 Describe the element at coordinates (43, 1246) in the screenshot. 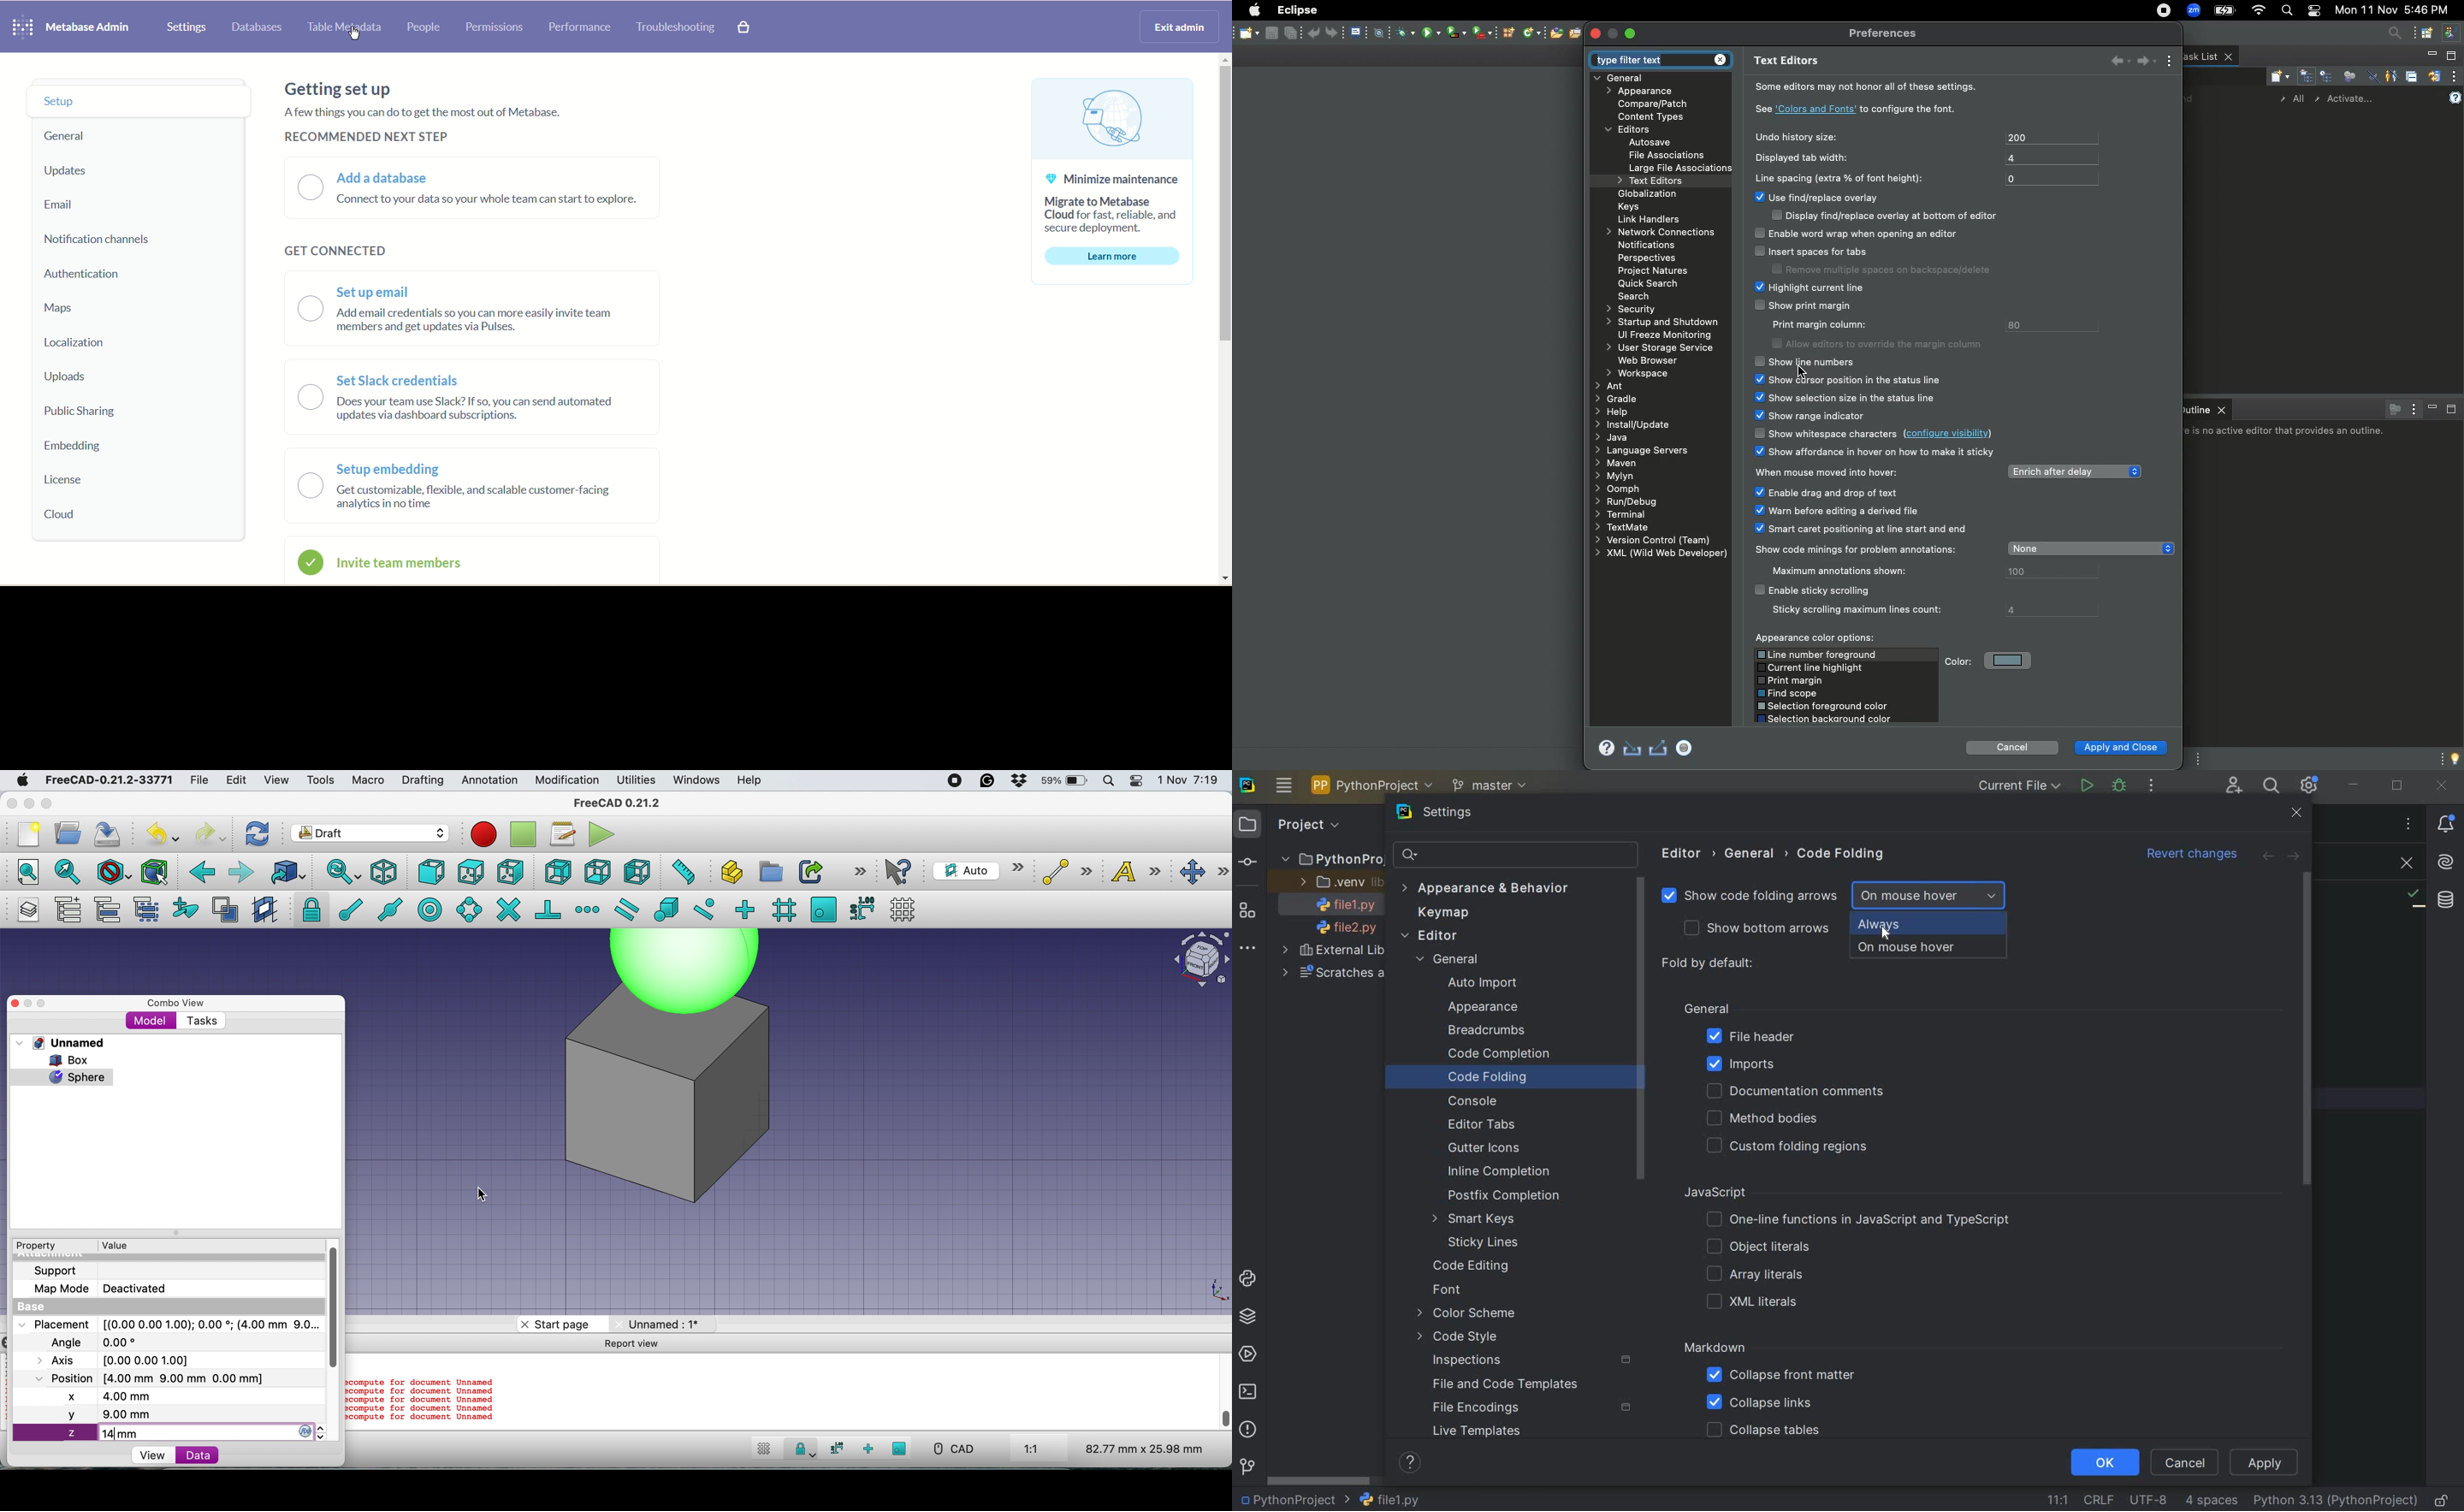

I see `property` at that location.